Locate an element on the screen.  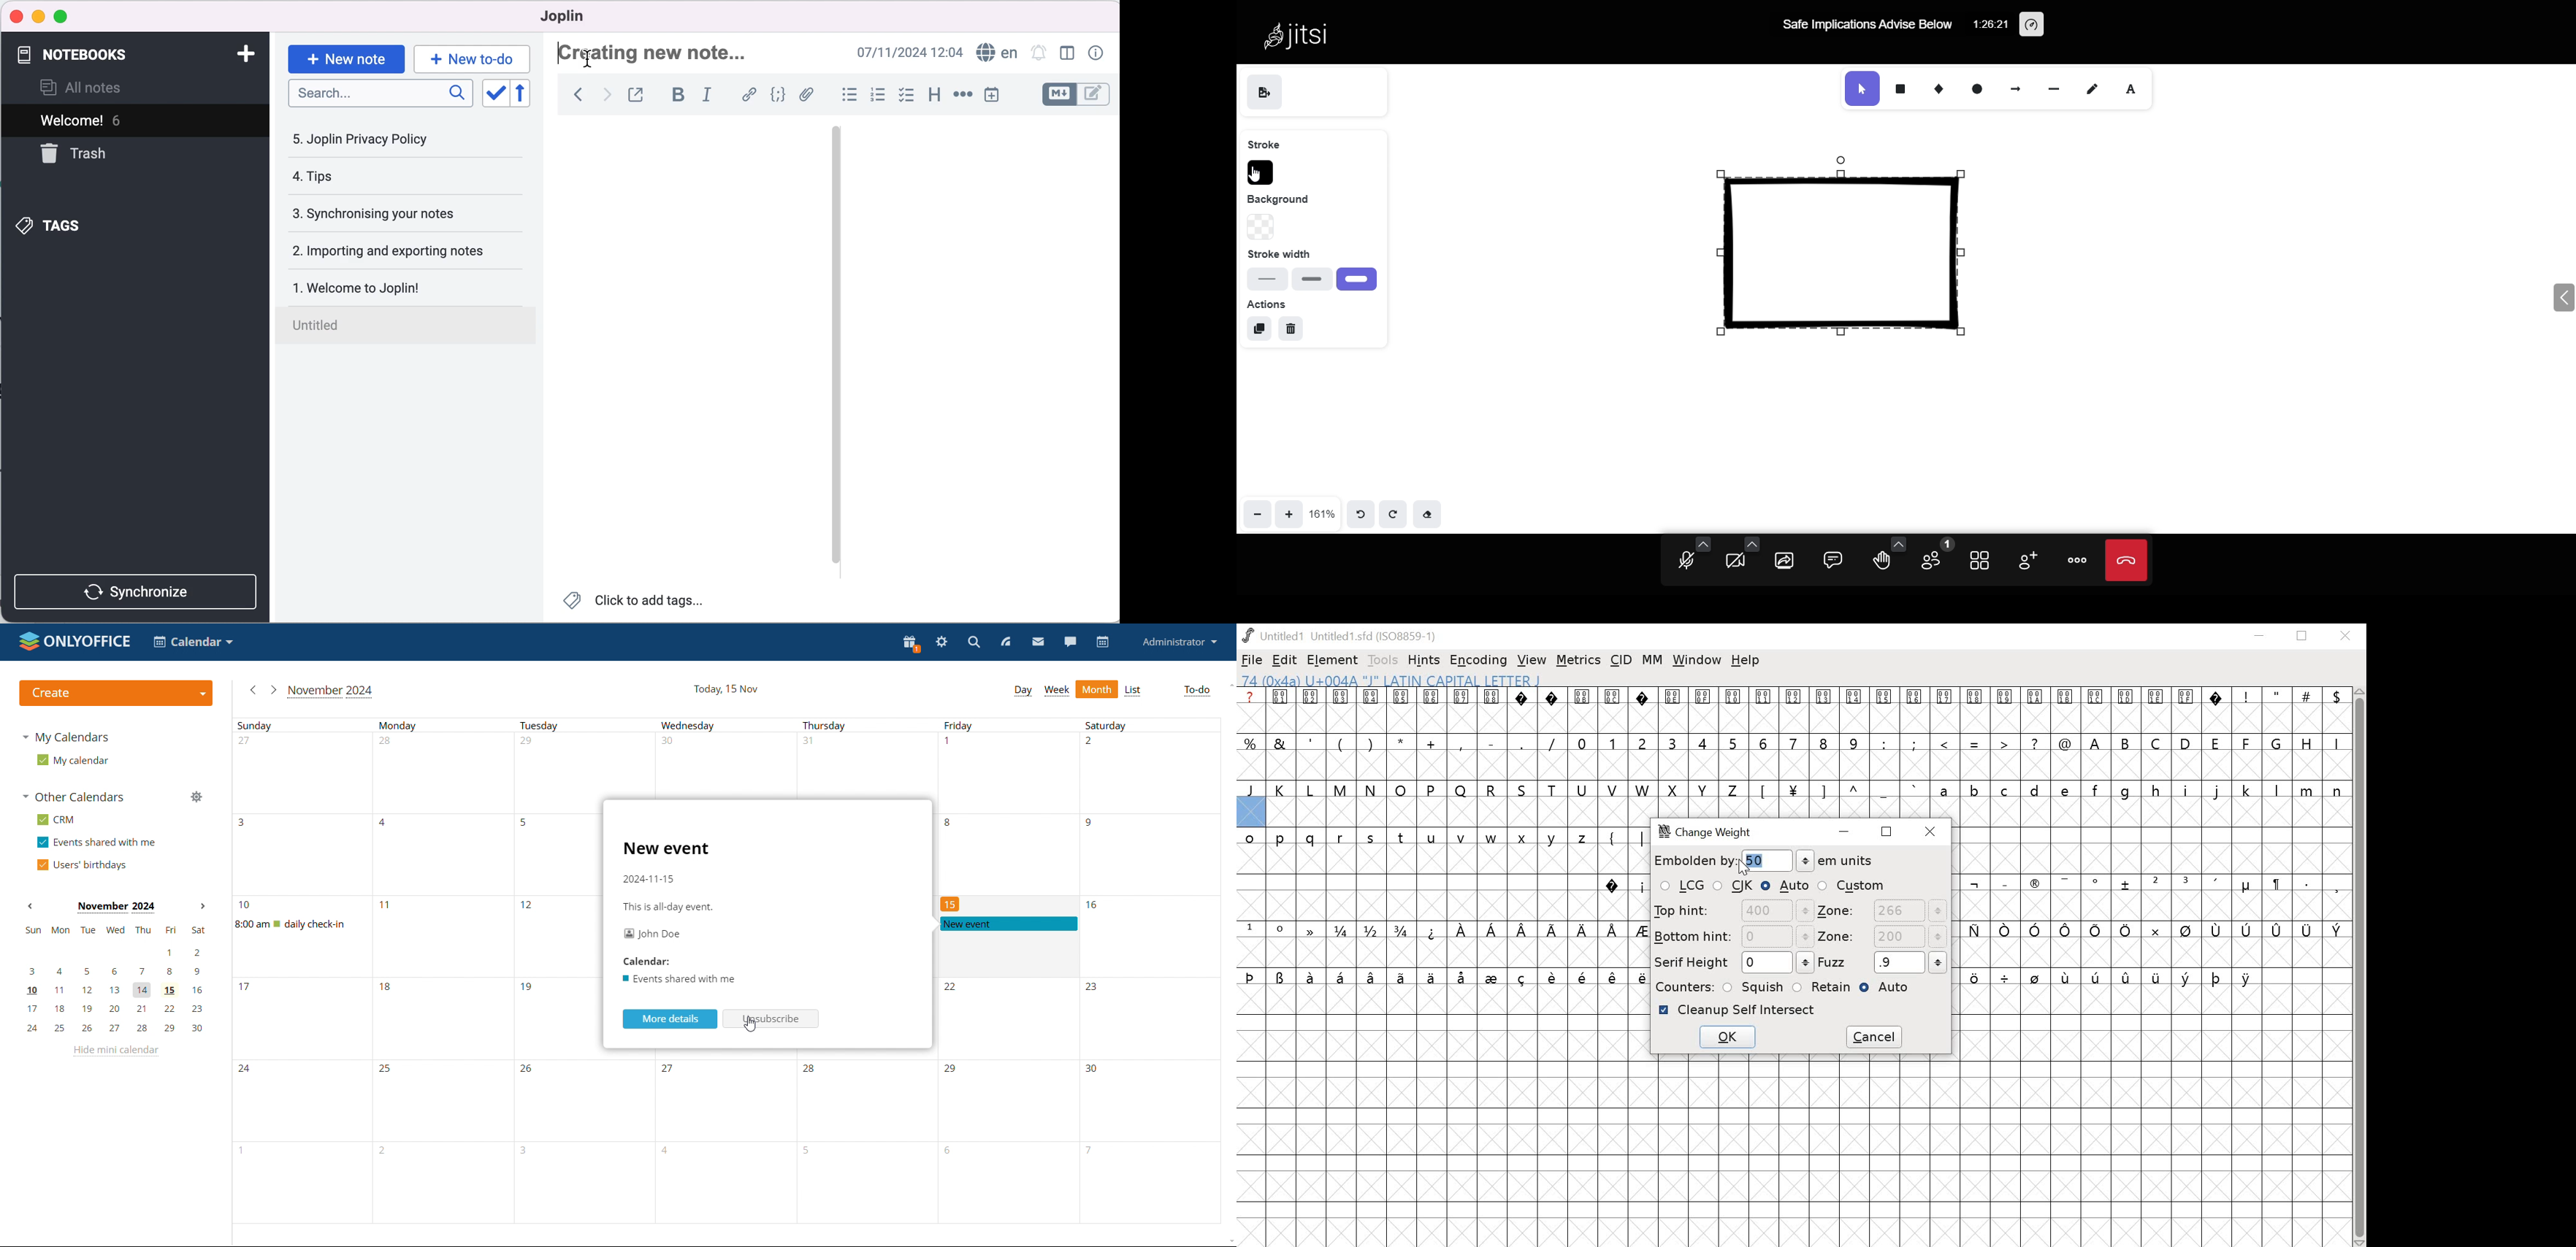
special characters is located at coordinates (1402, 742).